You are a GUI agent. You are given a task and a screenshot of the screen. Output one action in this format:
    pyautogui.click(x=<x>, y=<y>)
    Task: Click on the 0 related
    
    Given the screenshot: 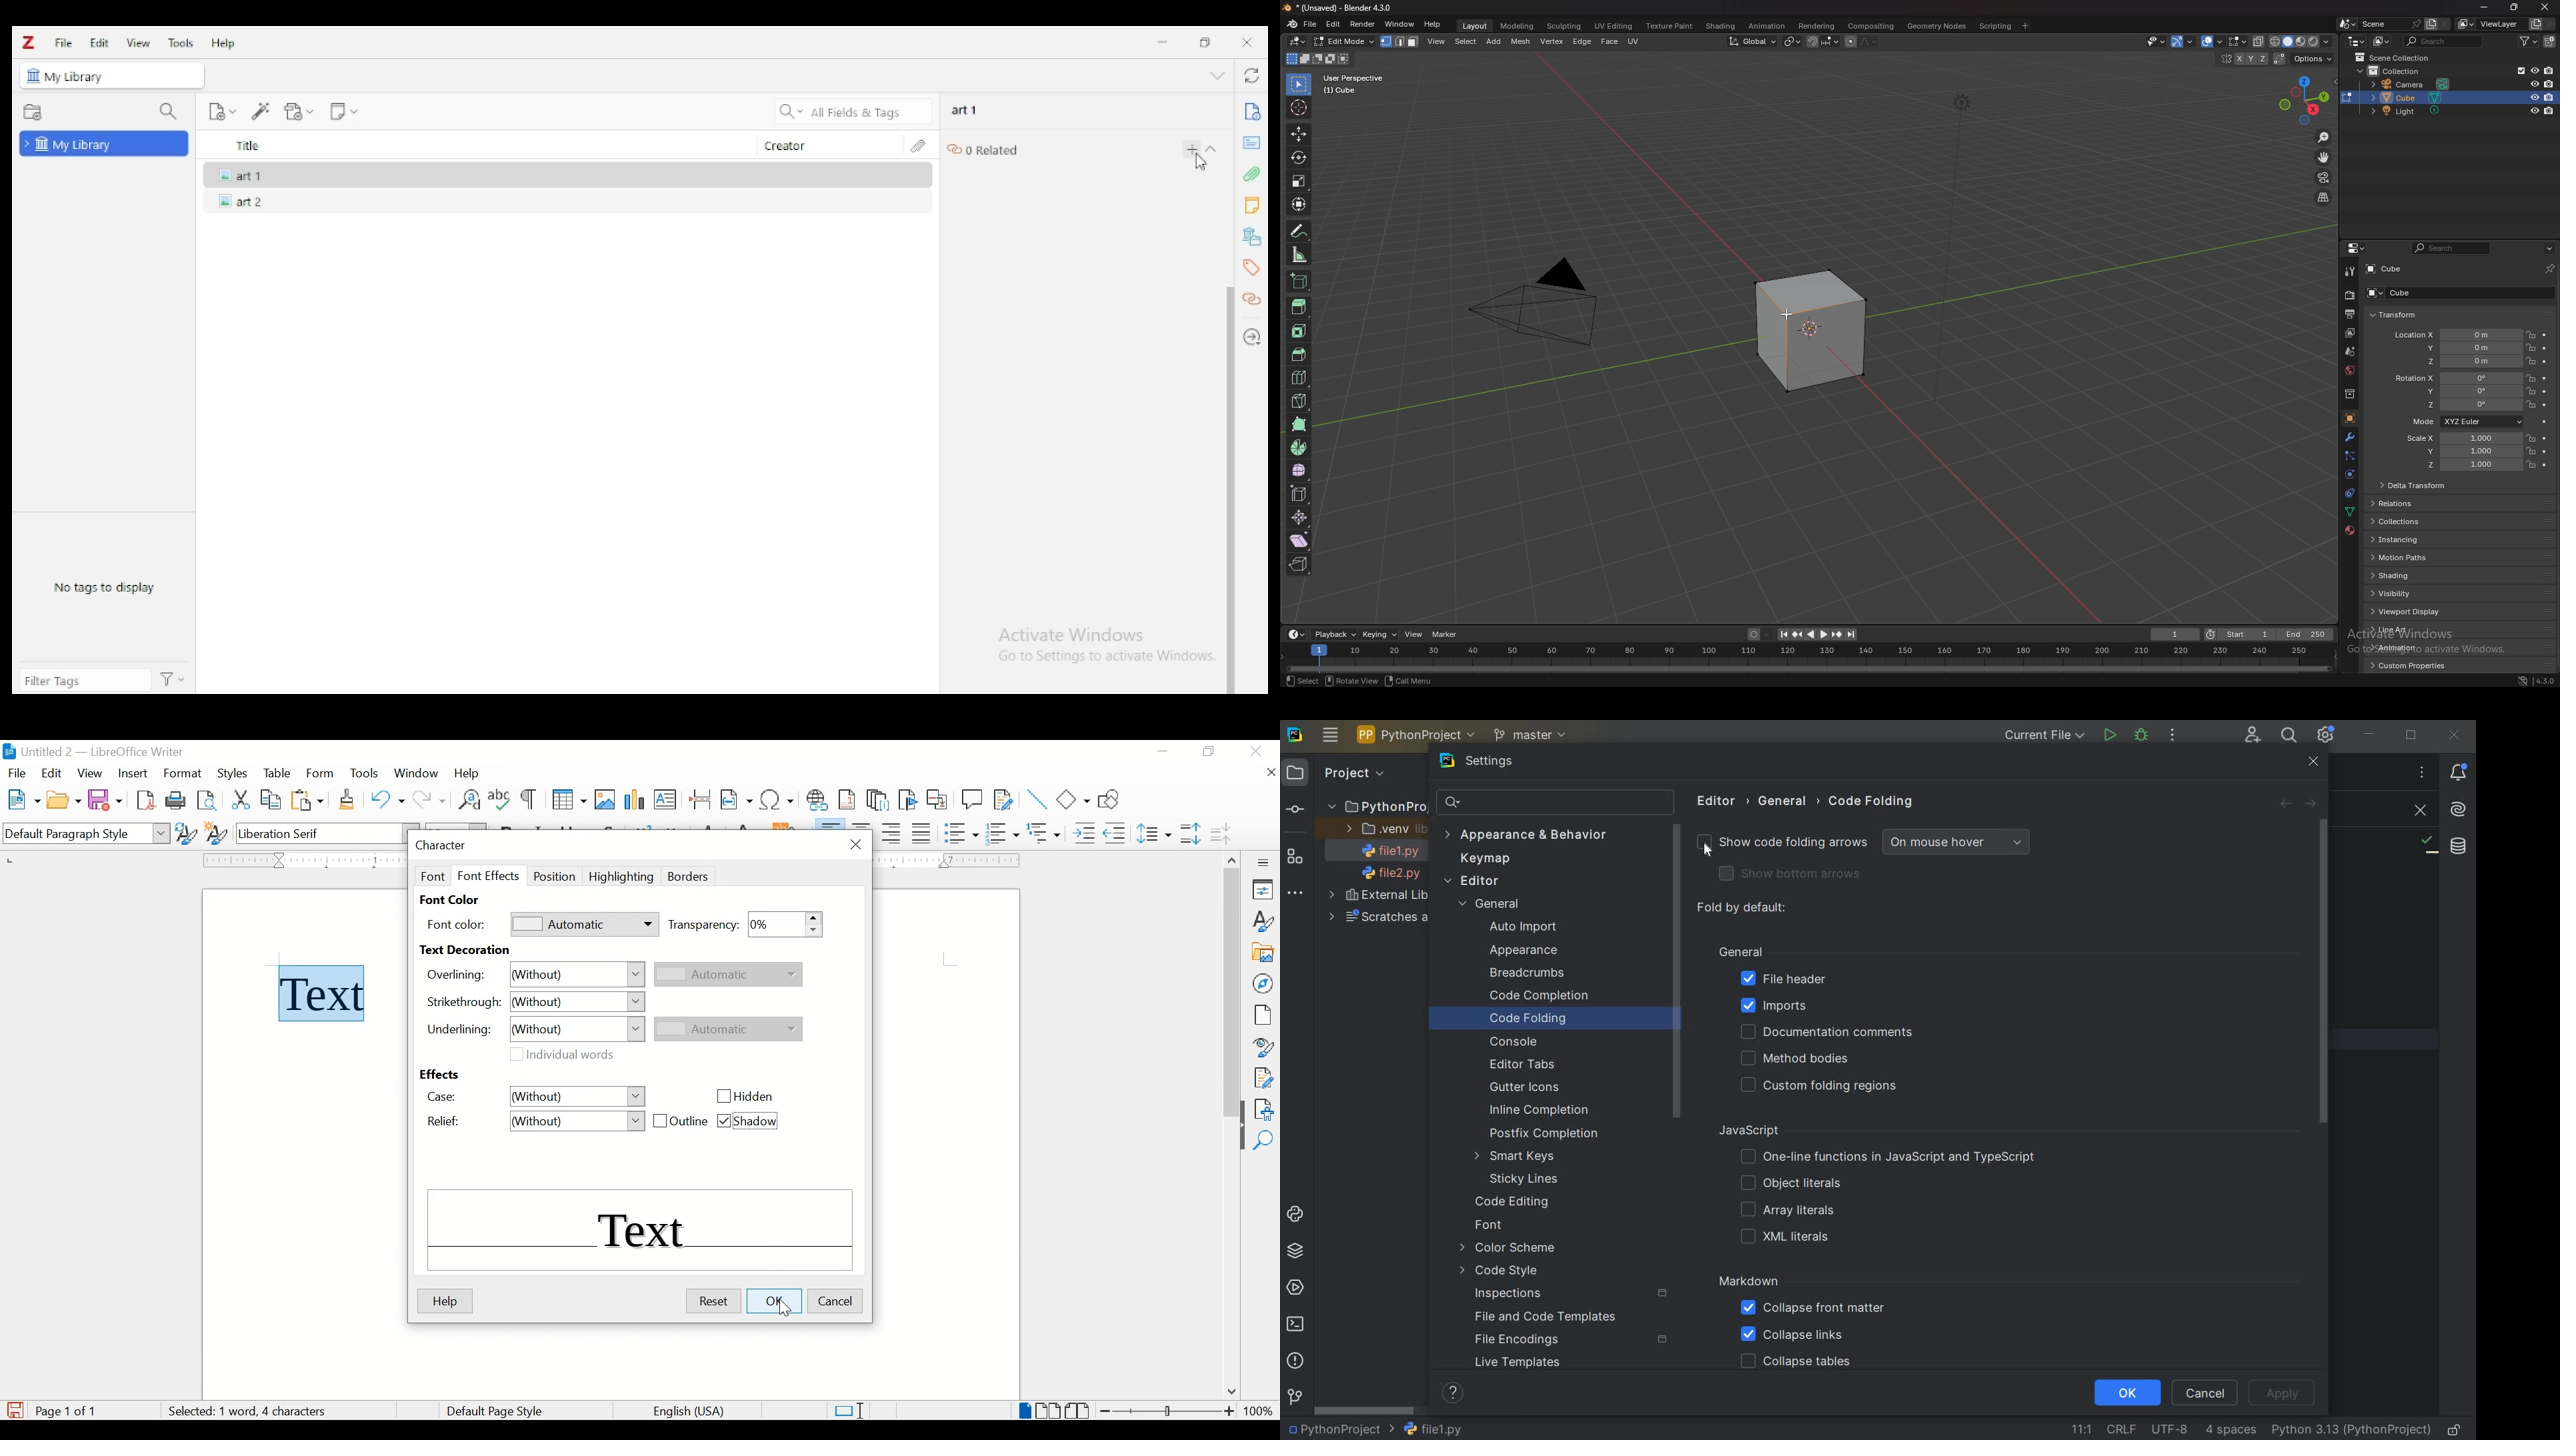 What is the action you would take?
    pyautogui.click(x=984, y=149)
    